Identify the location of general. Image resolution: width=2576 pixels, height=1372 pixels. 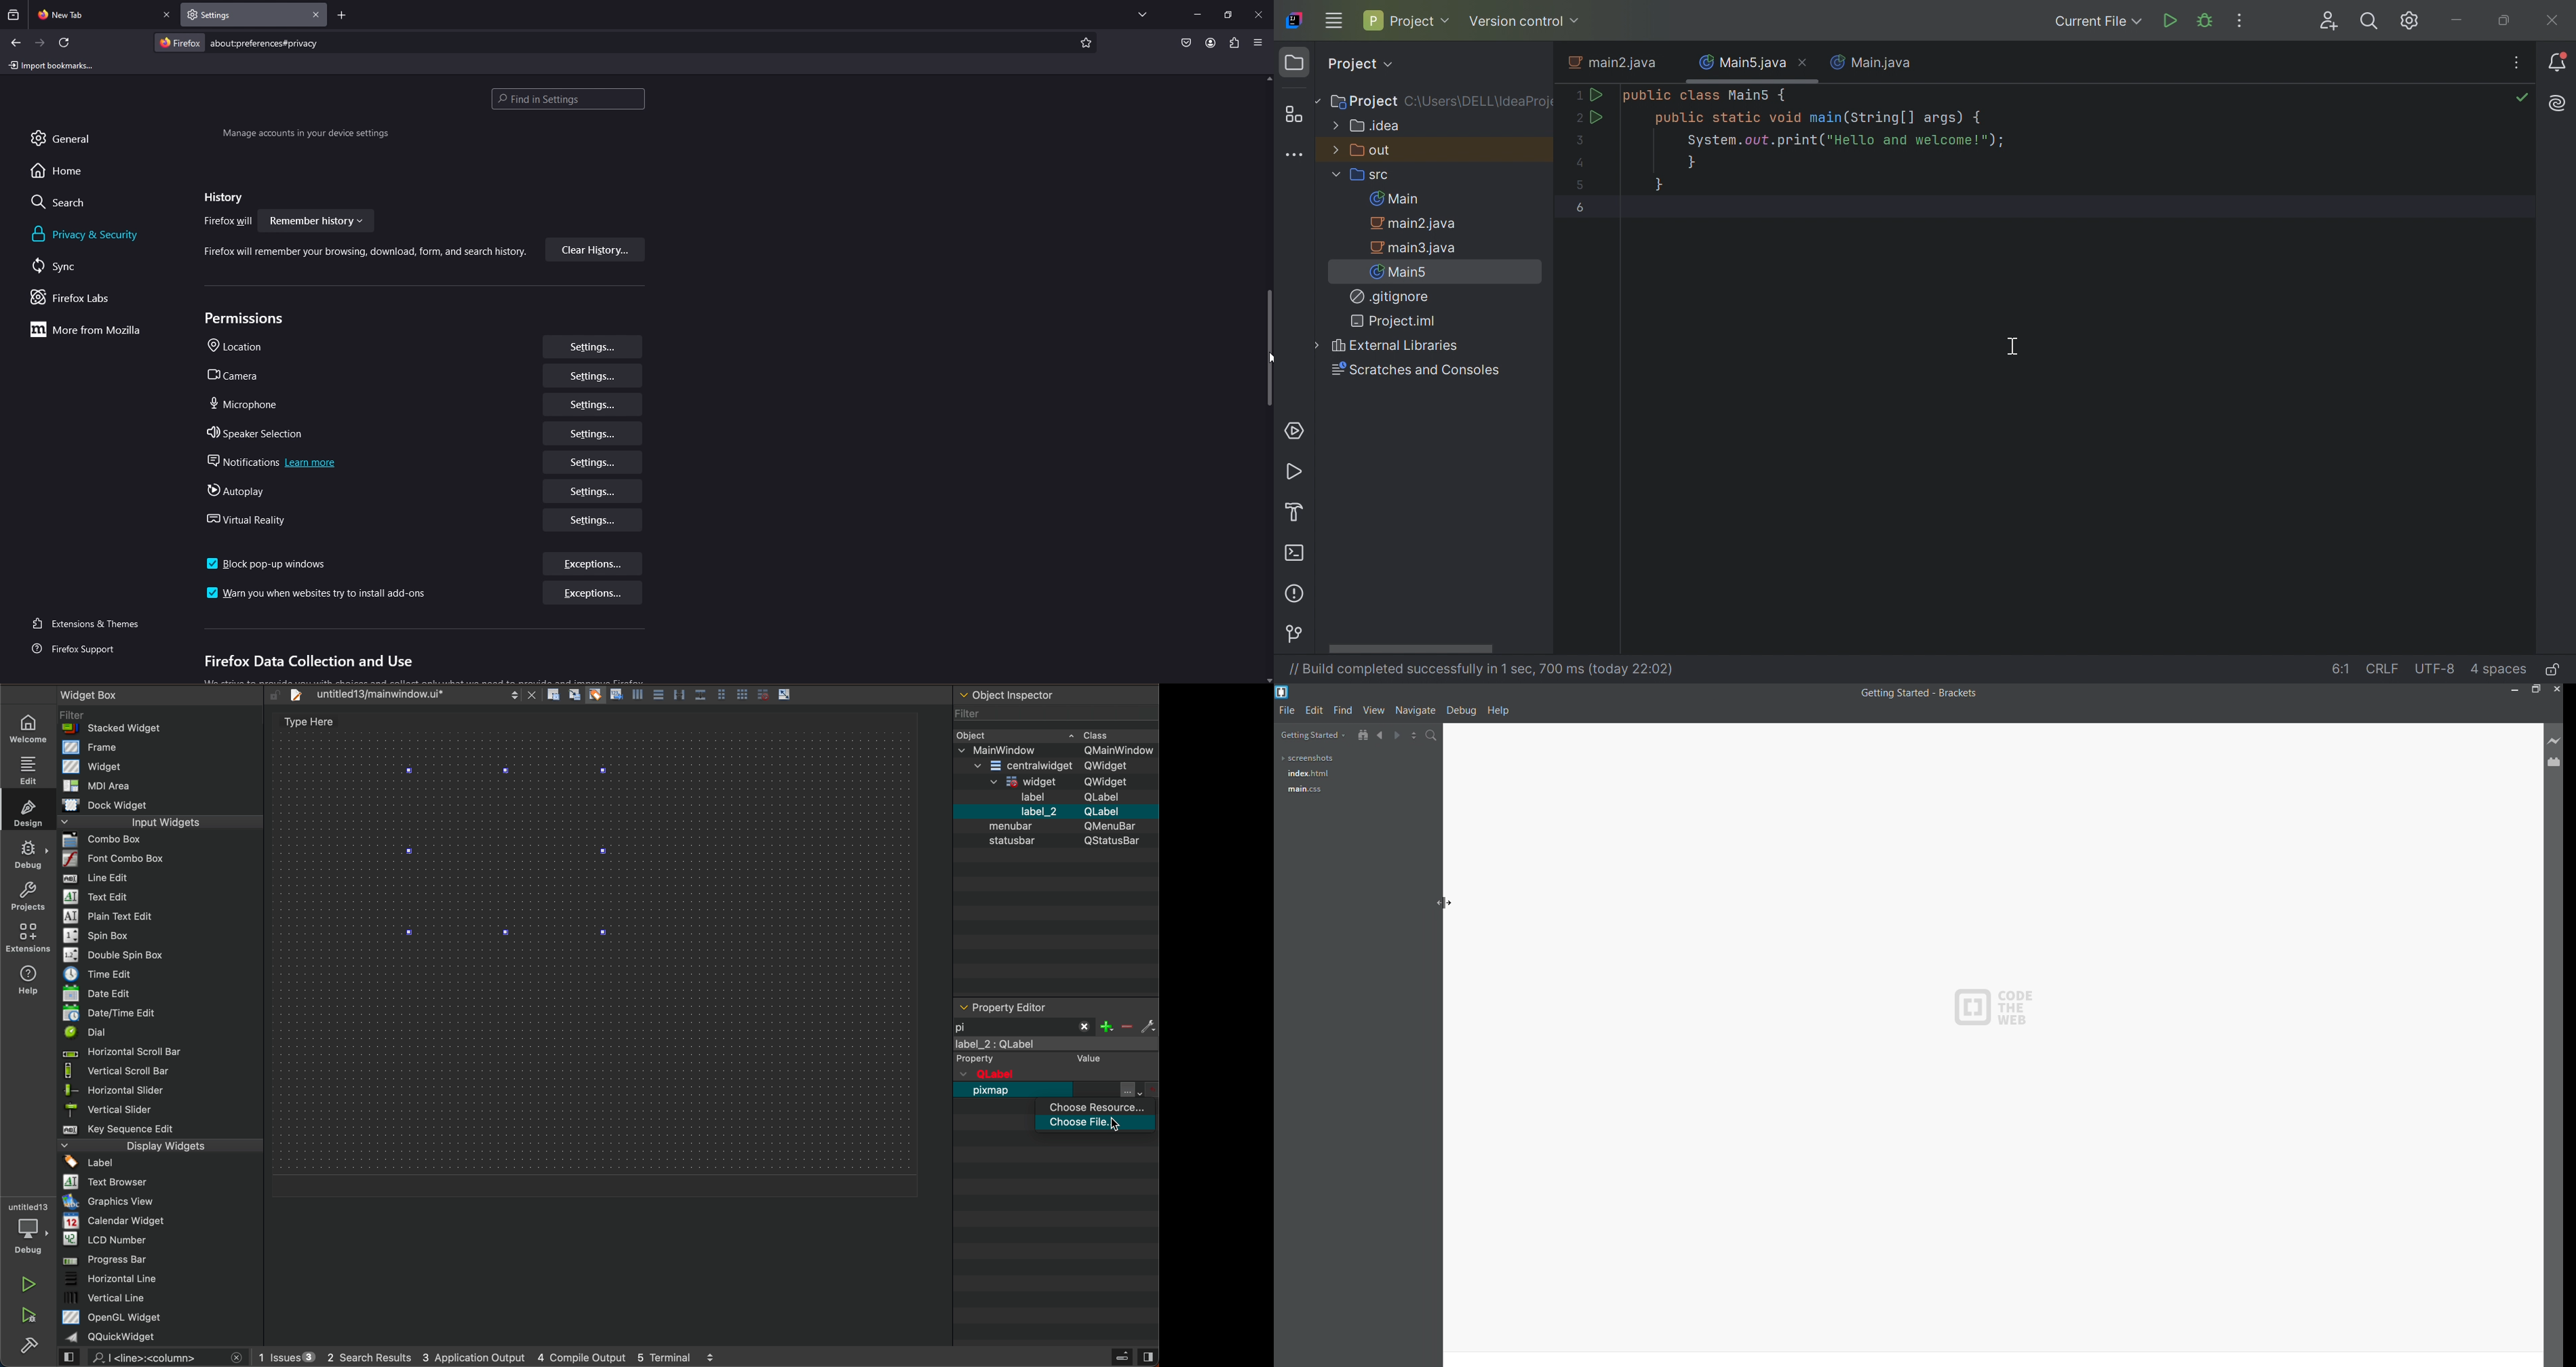
(76, 137).